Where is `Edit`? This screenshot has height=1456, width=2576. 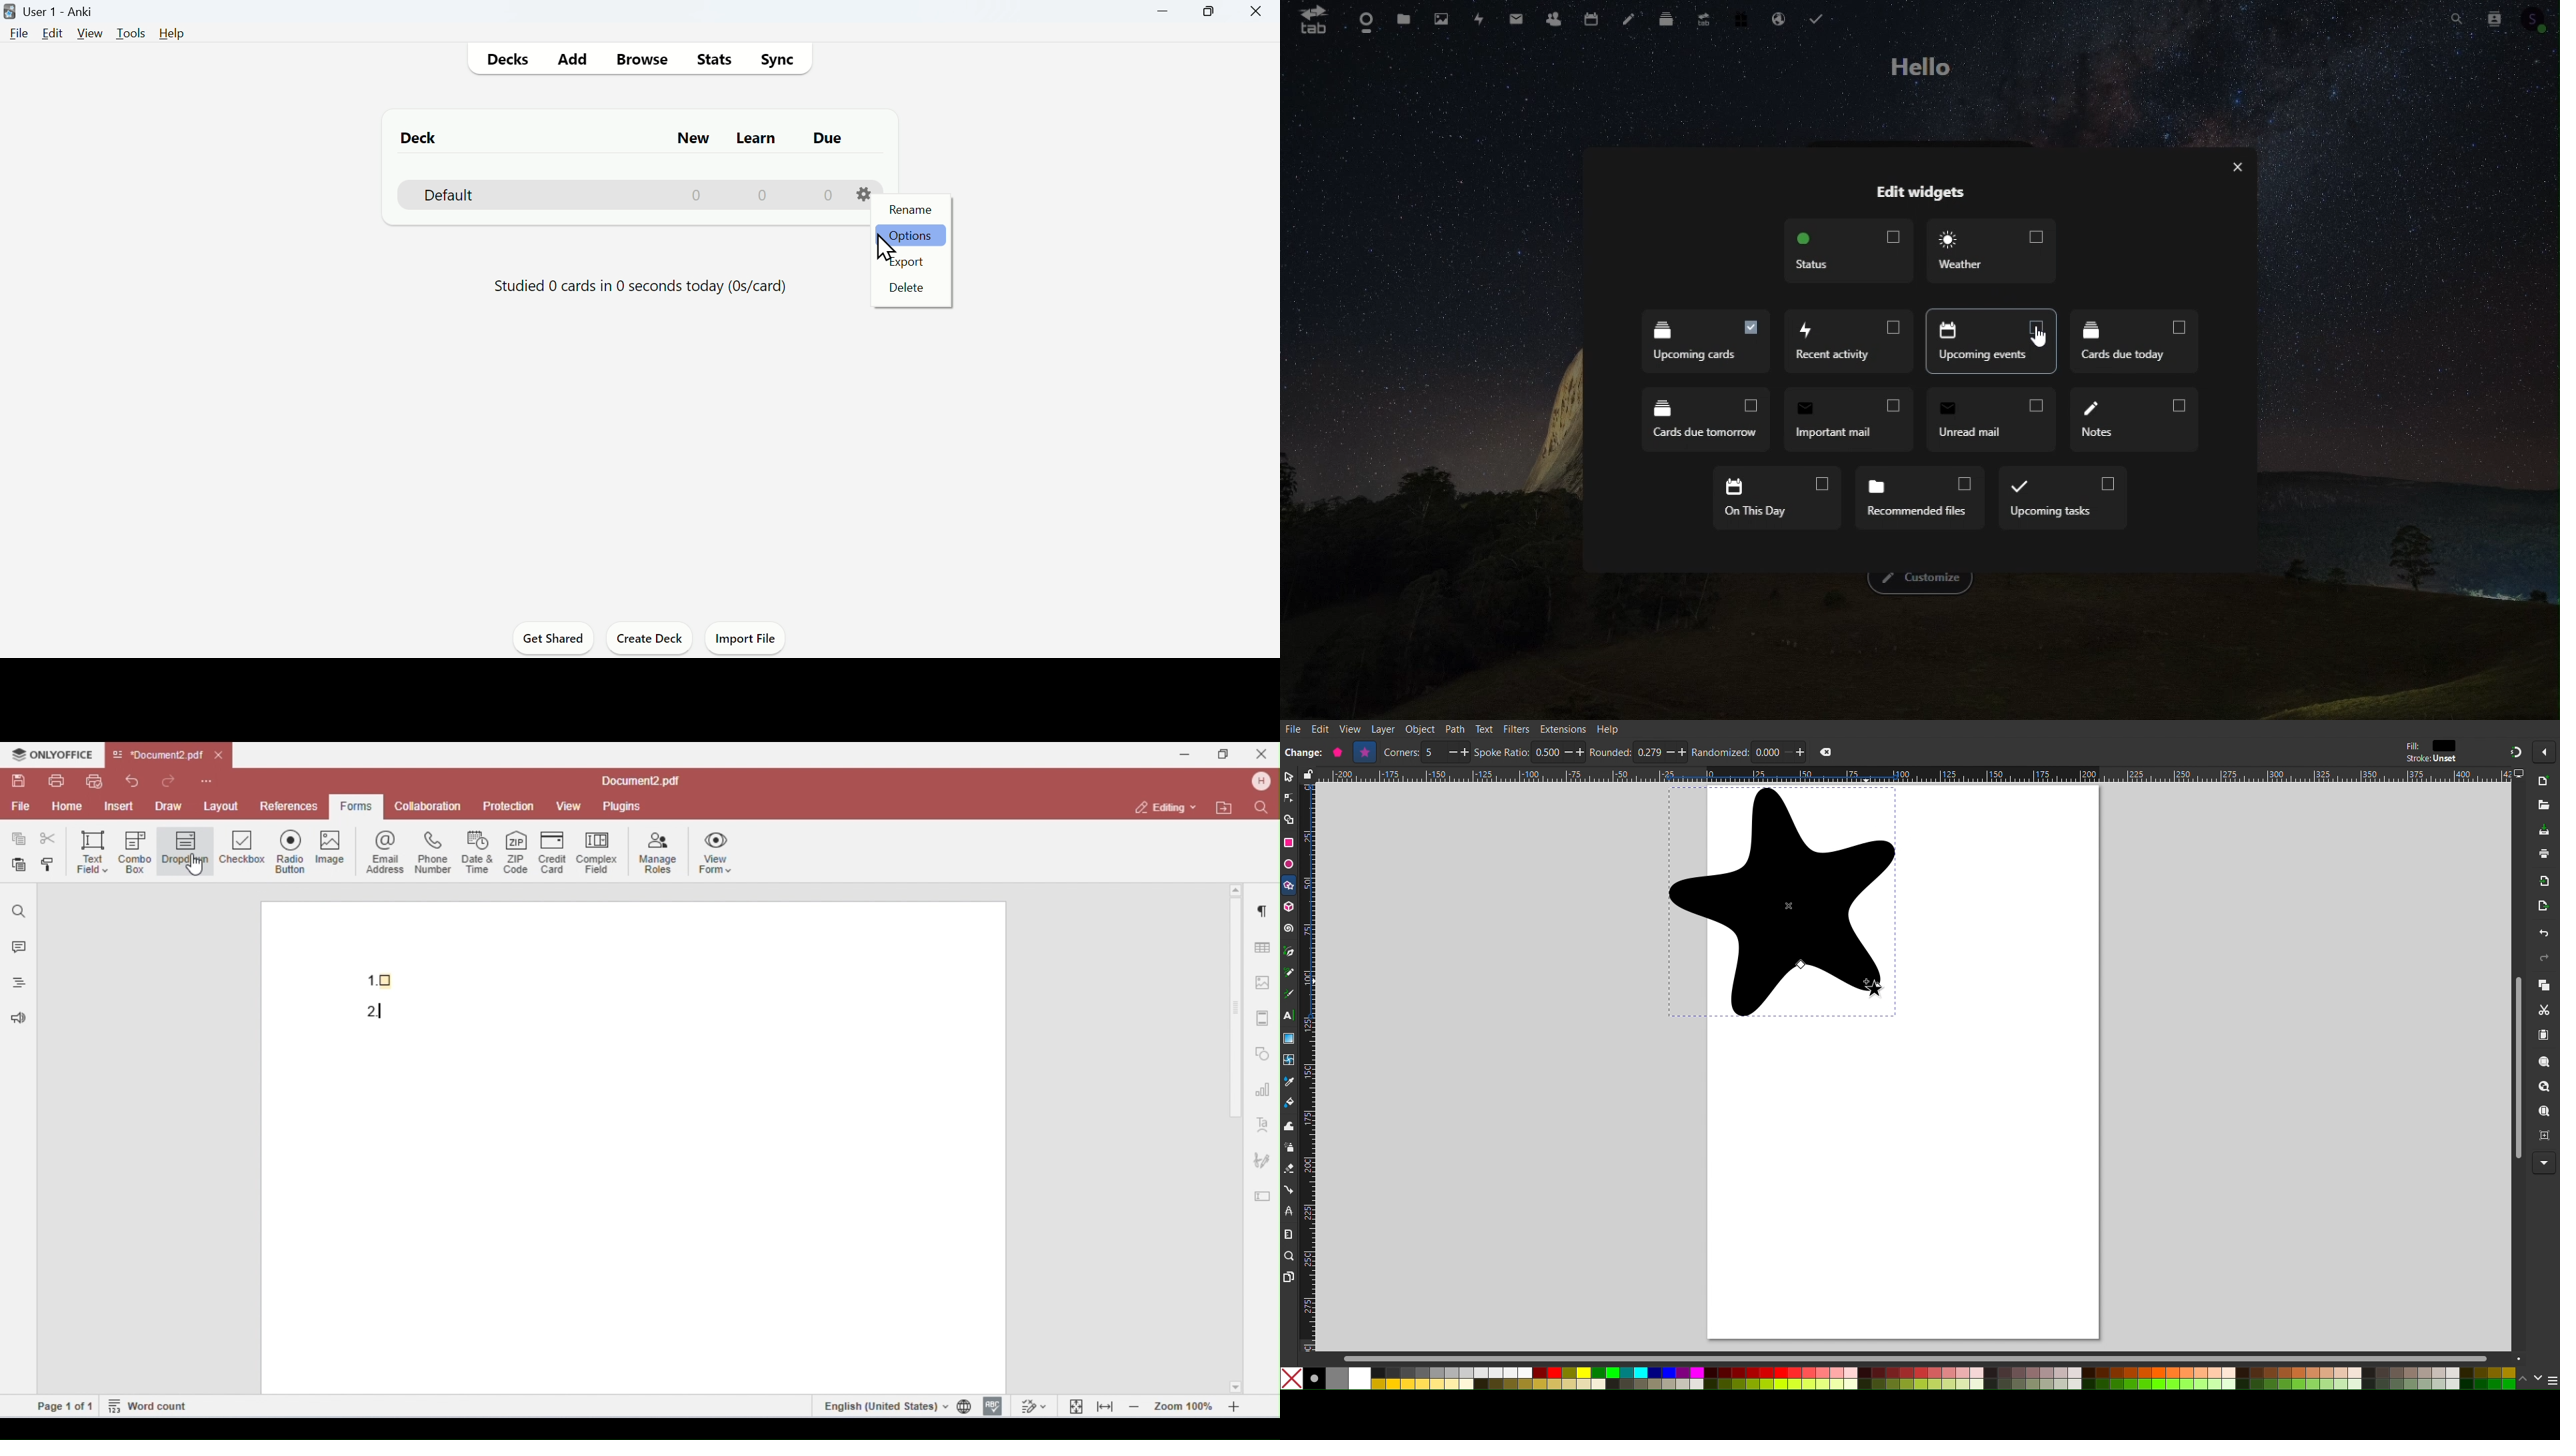 Edit is located at coordinates (51, 35).